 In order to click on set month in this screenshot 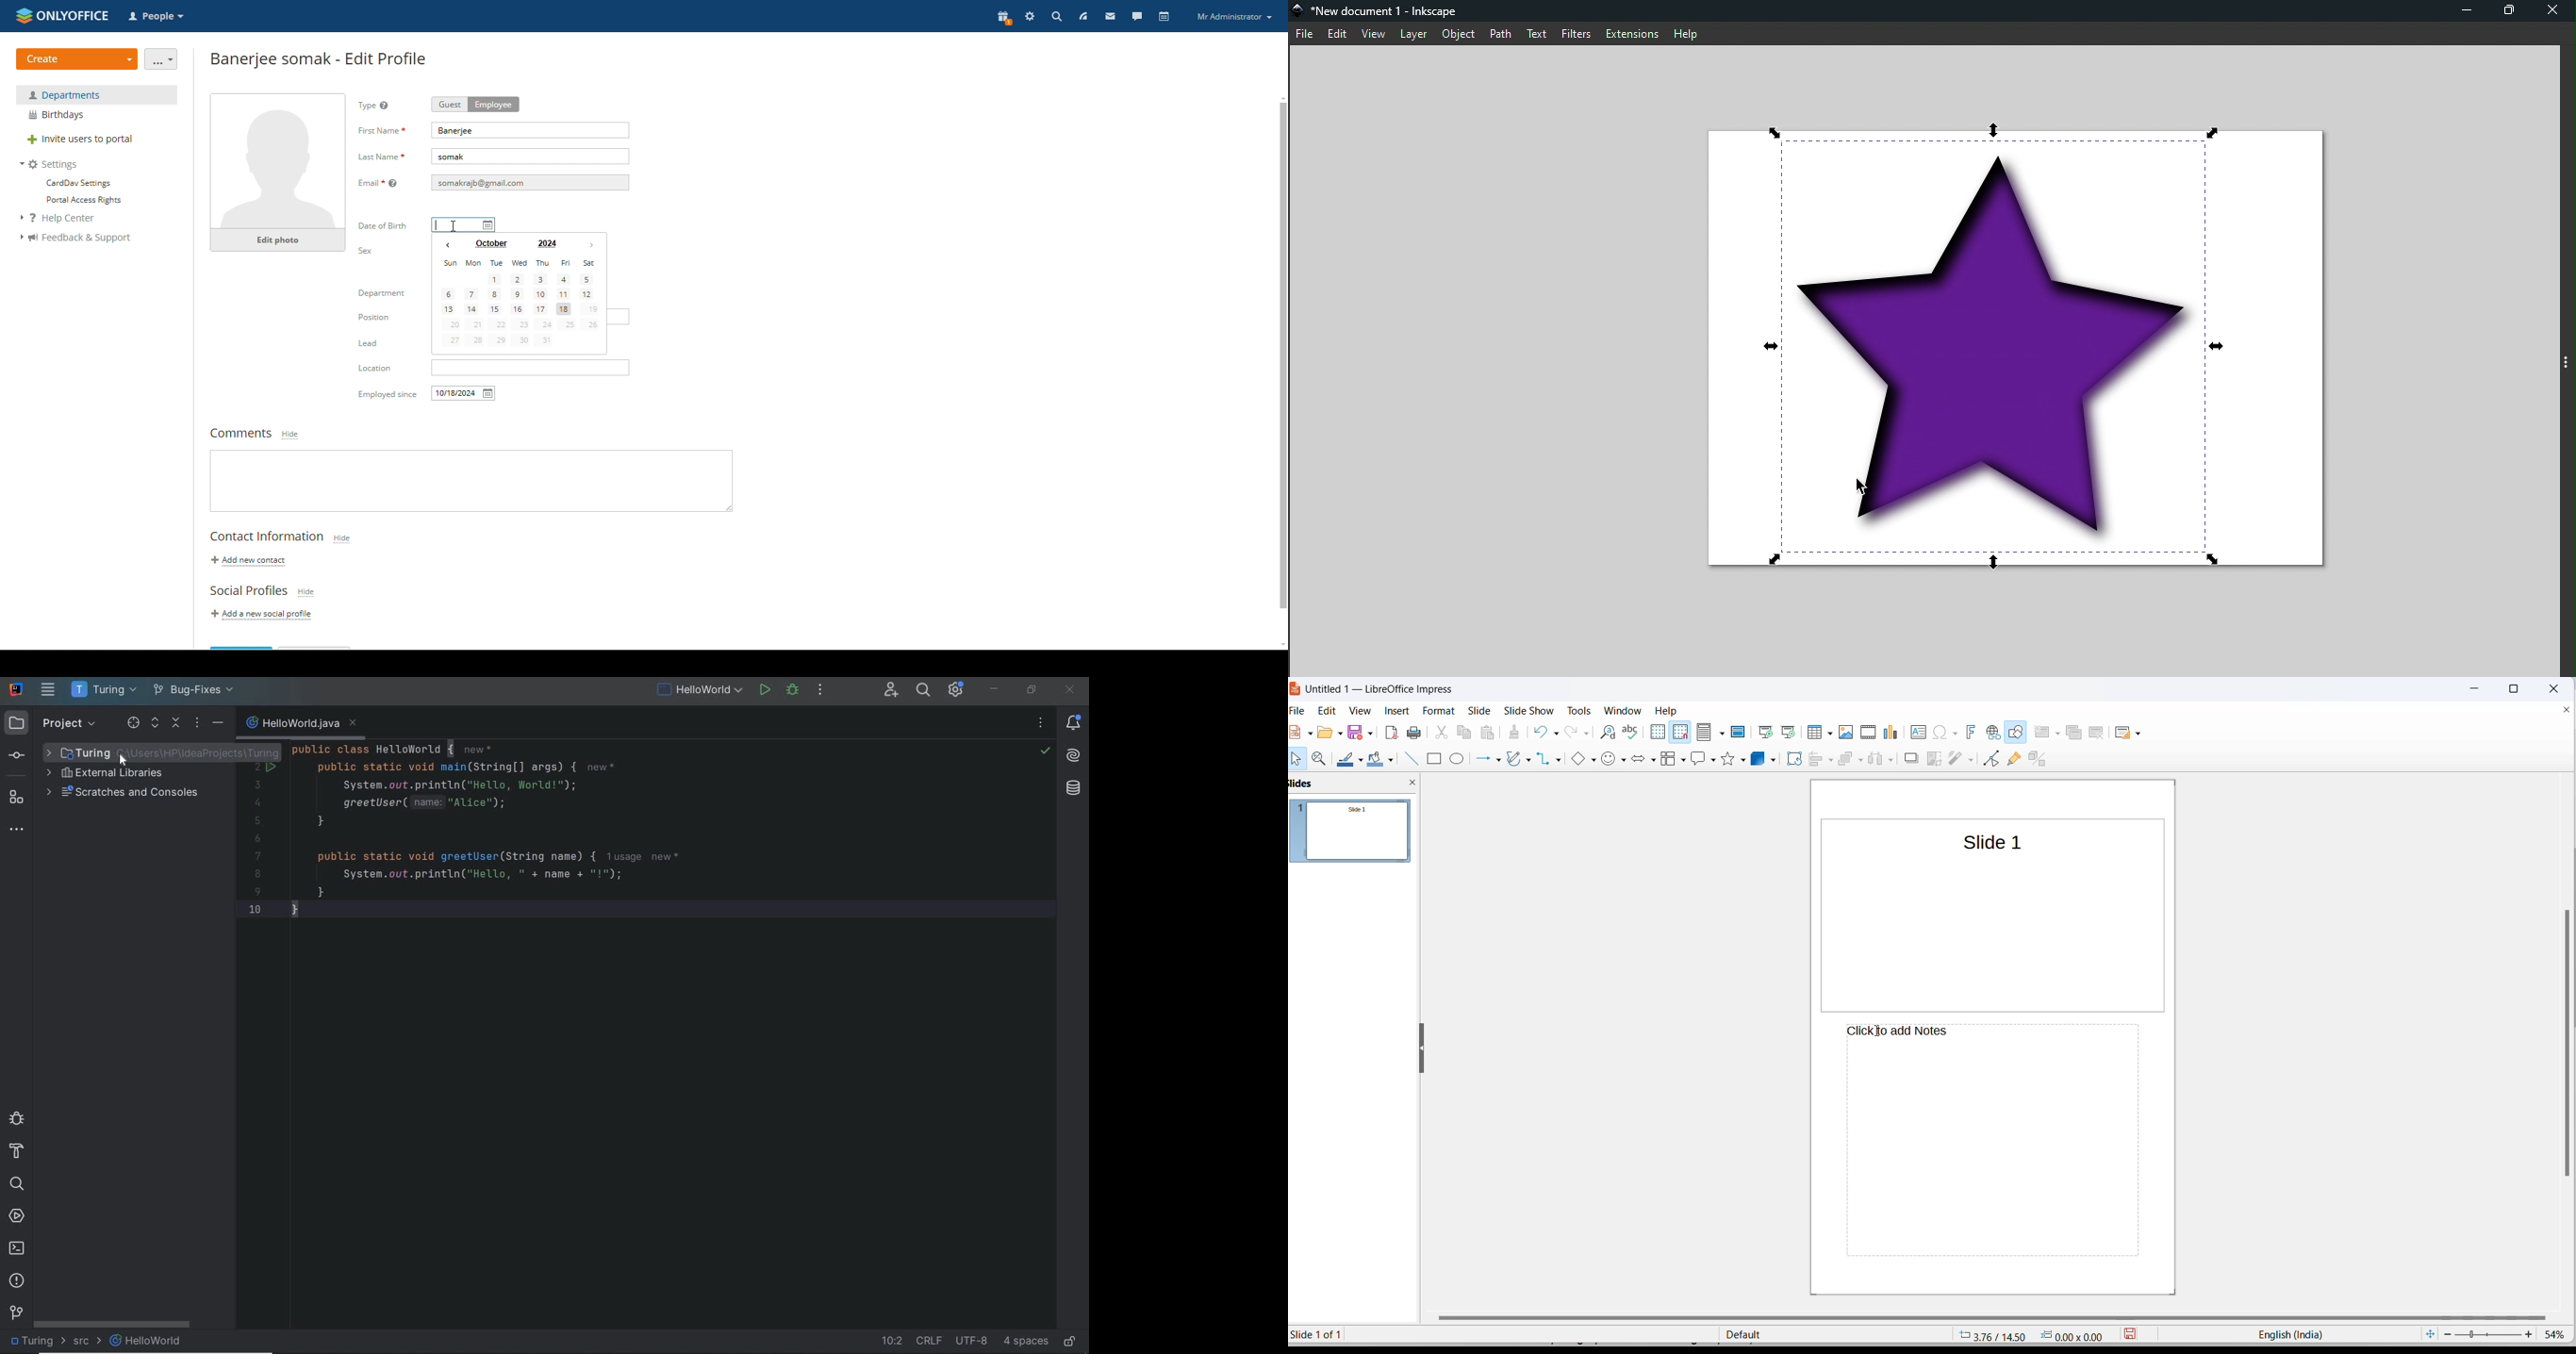, I will do `click(492, 244)`.